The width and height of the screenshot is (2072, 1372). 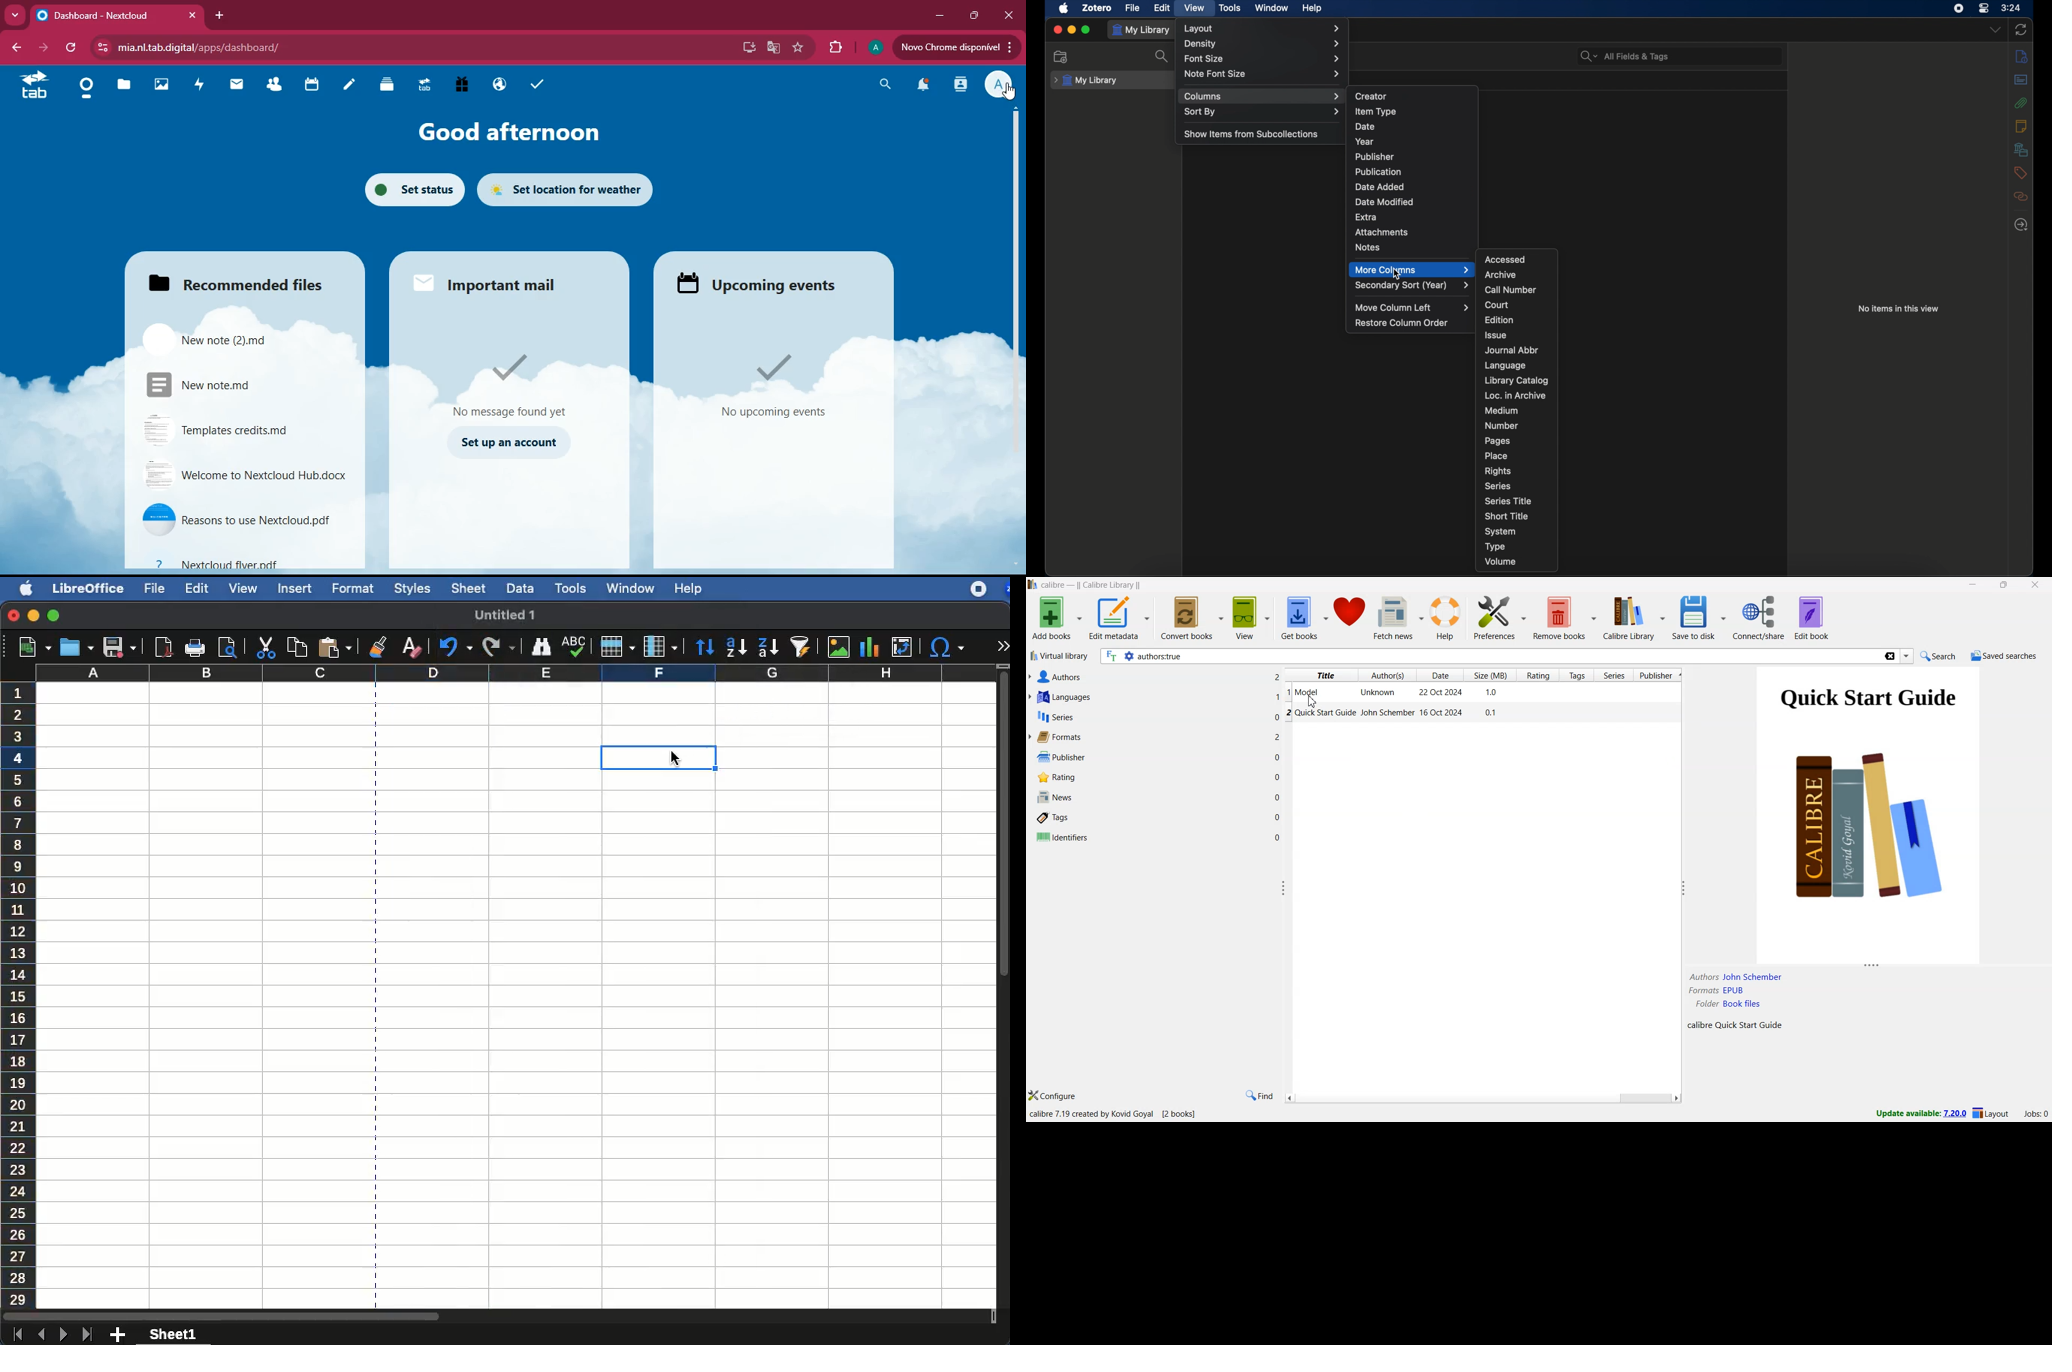 I want to click on attachments, so click(x=1382, y=232).